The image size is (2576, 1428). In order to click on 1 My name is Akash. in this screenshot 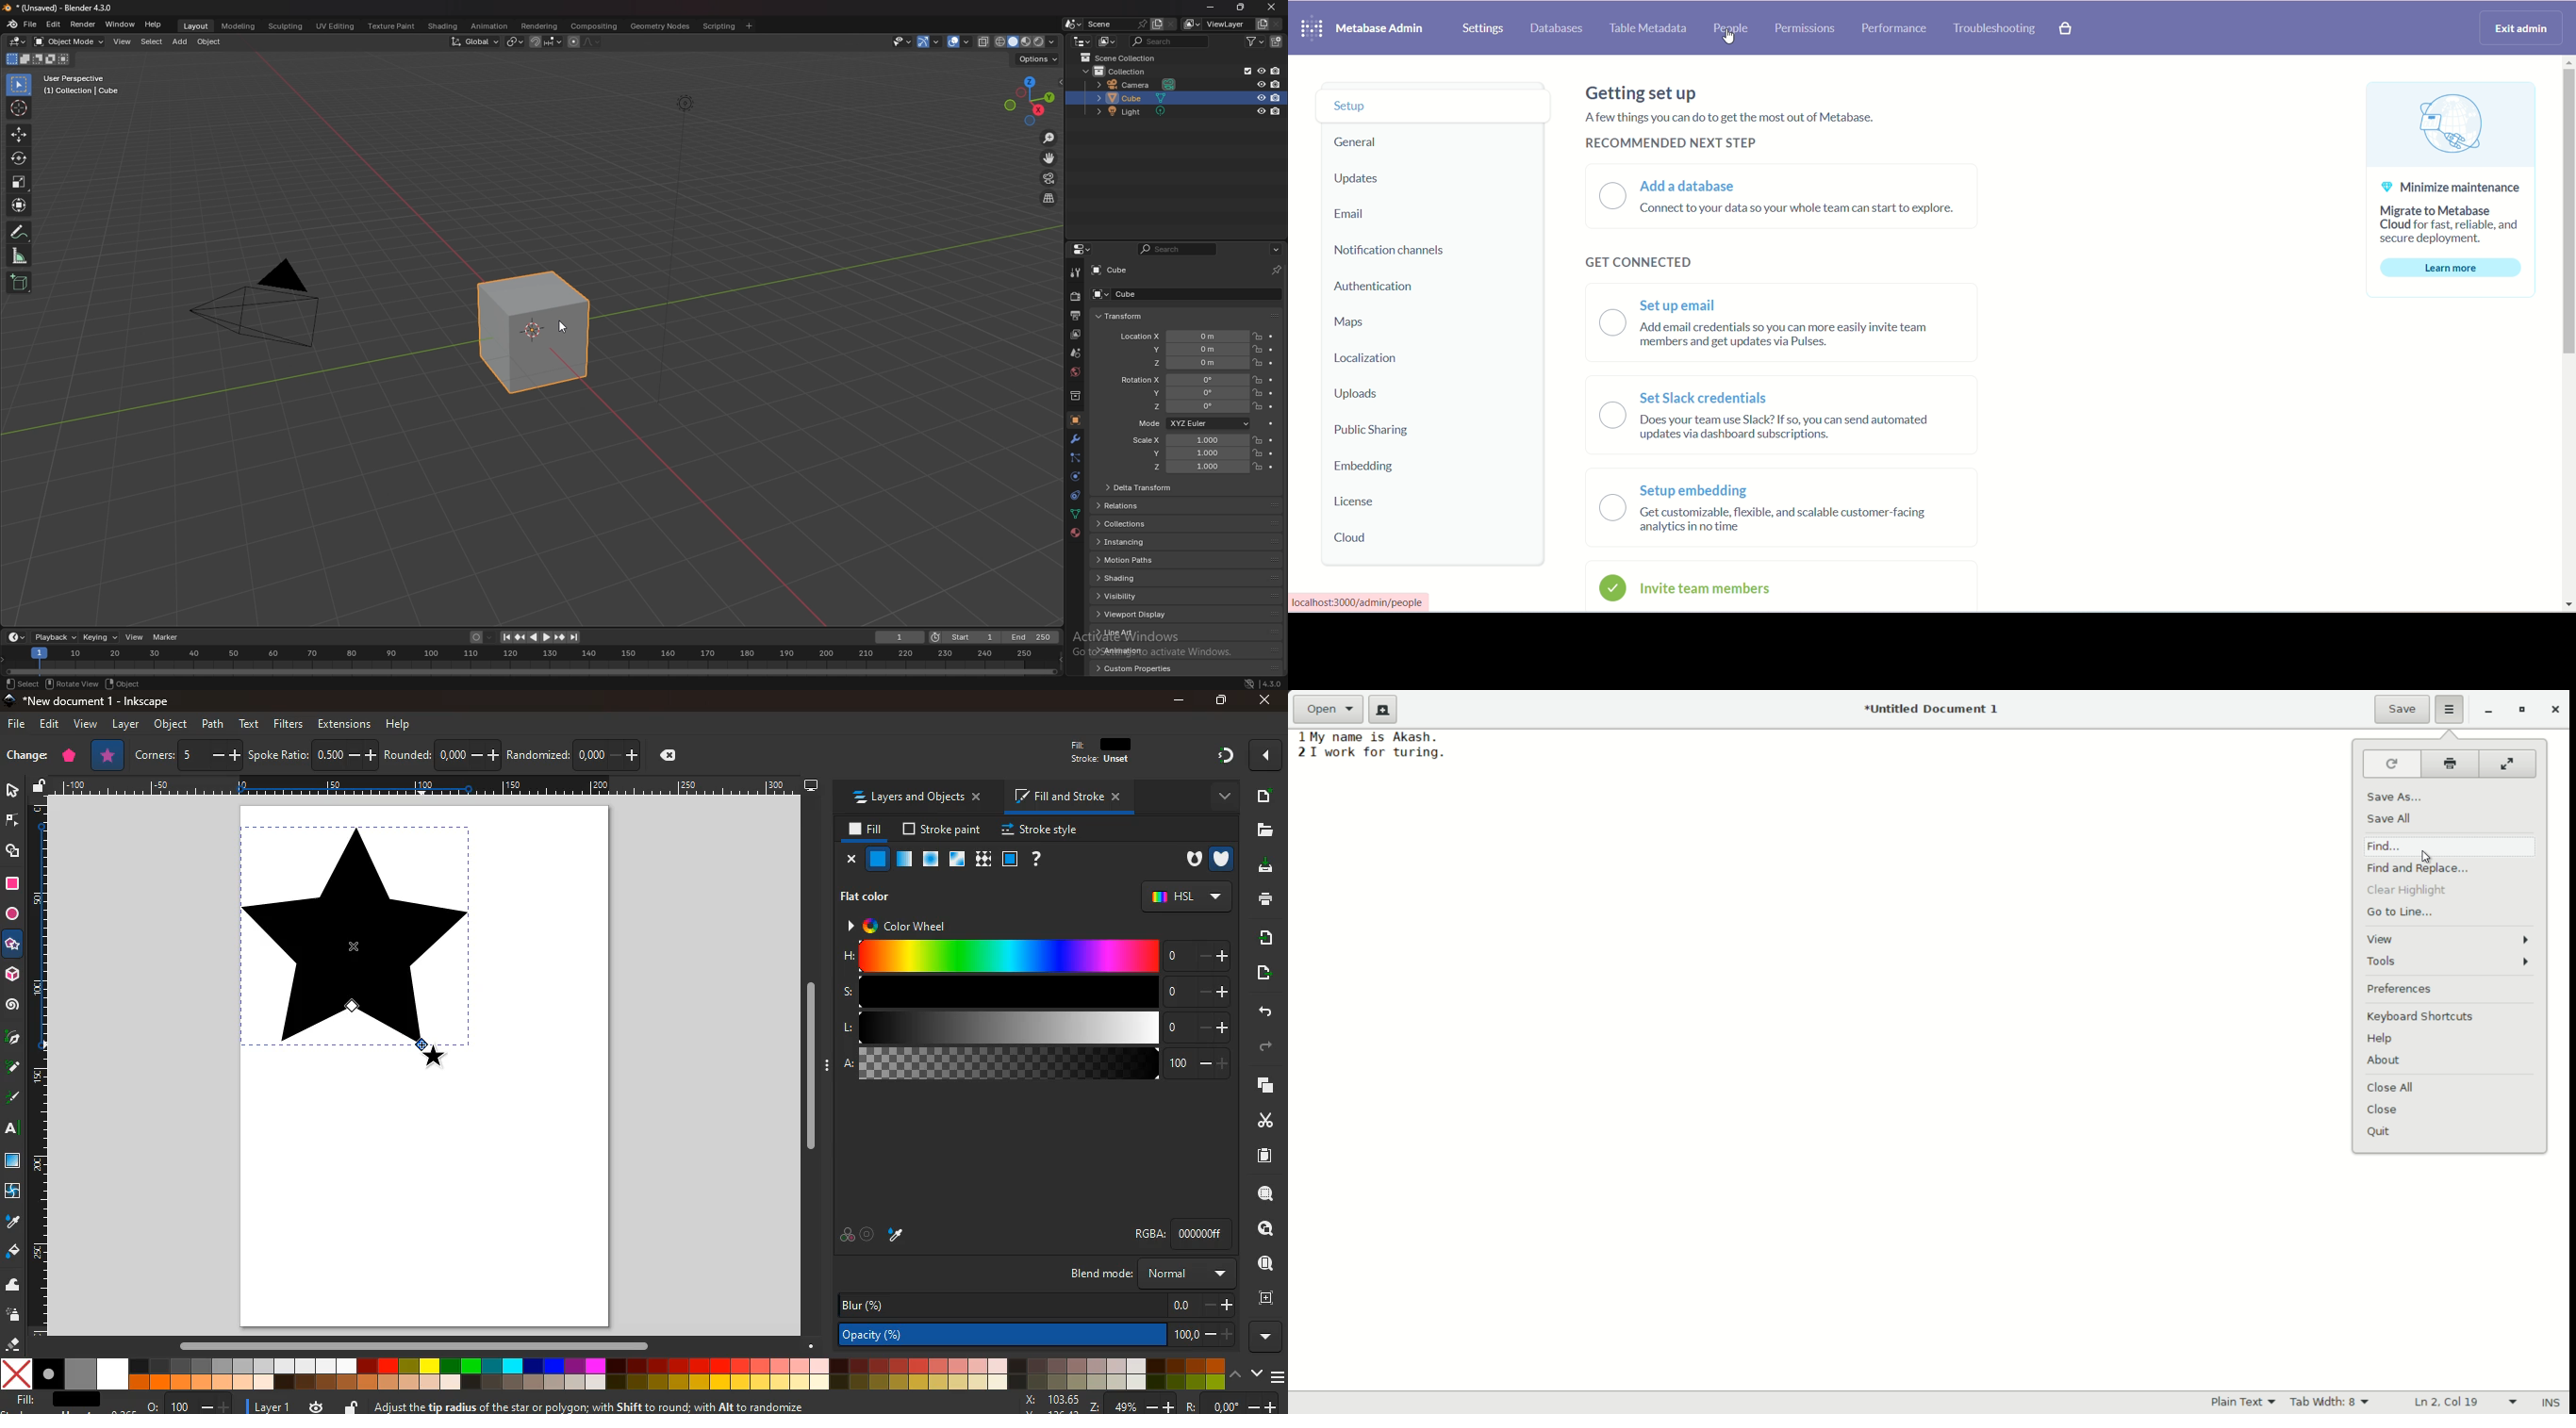, I will do `click(1368, 736)`.